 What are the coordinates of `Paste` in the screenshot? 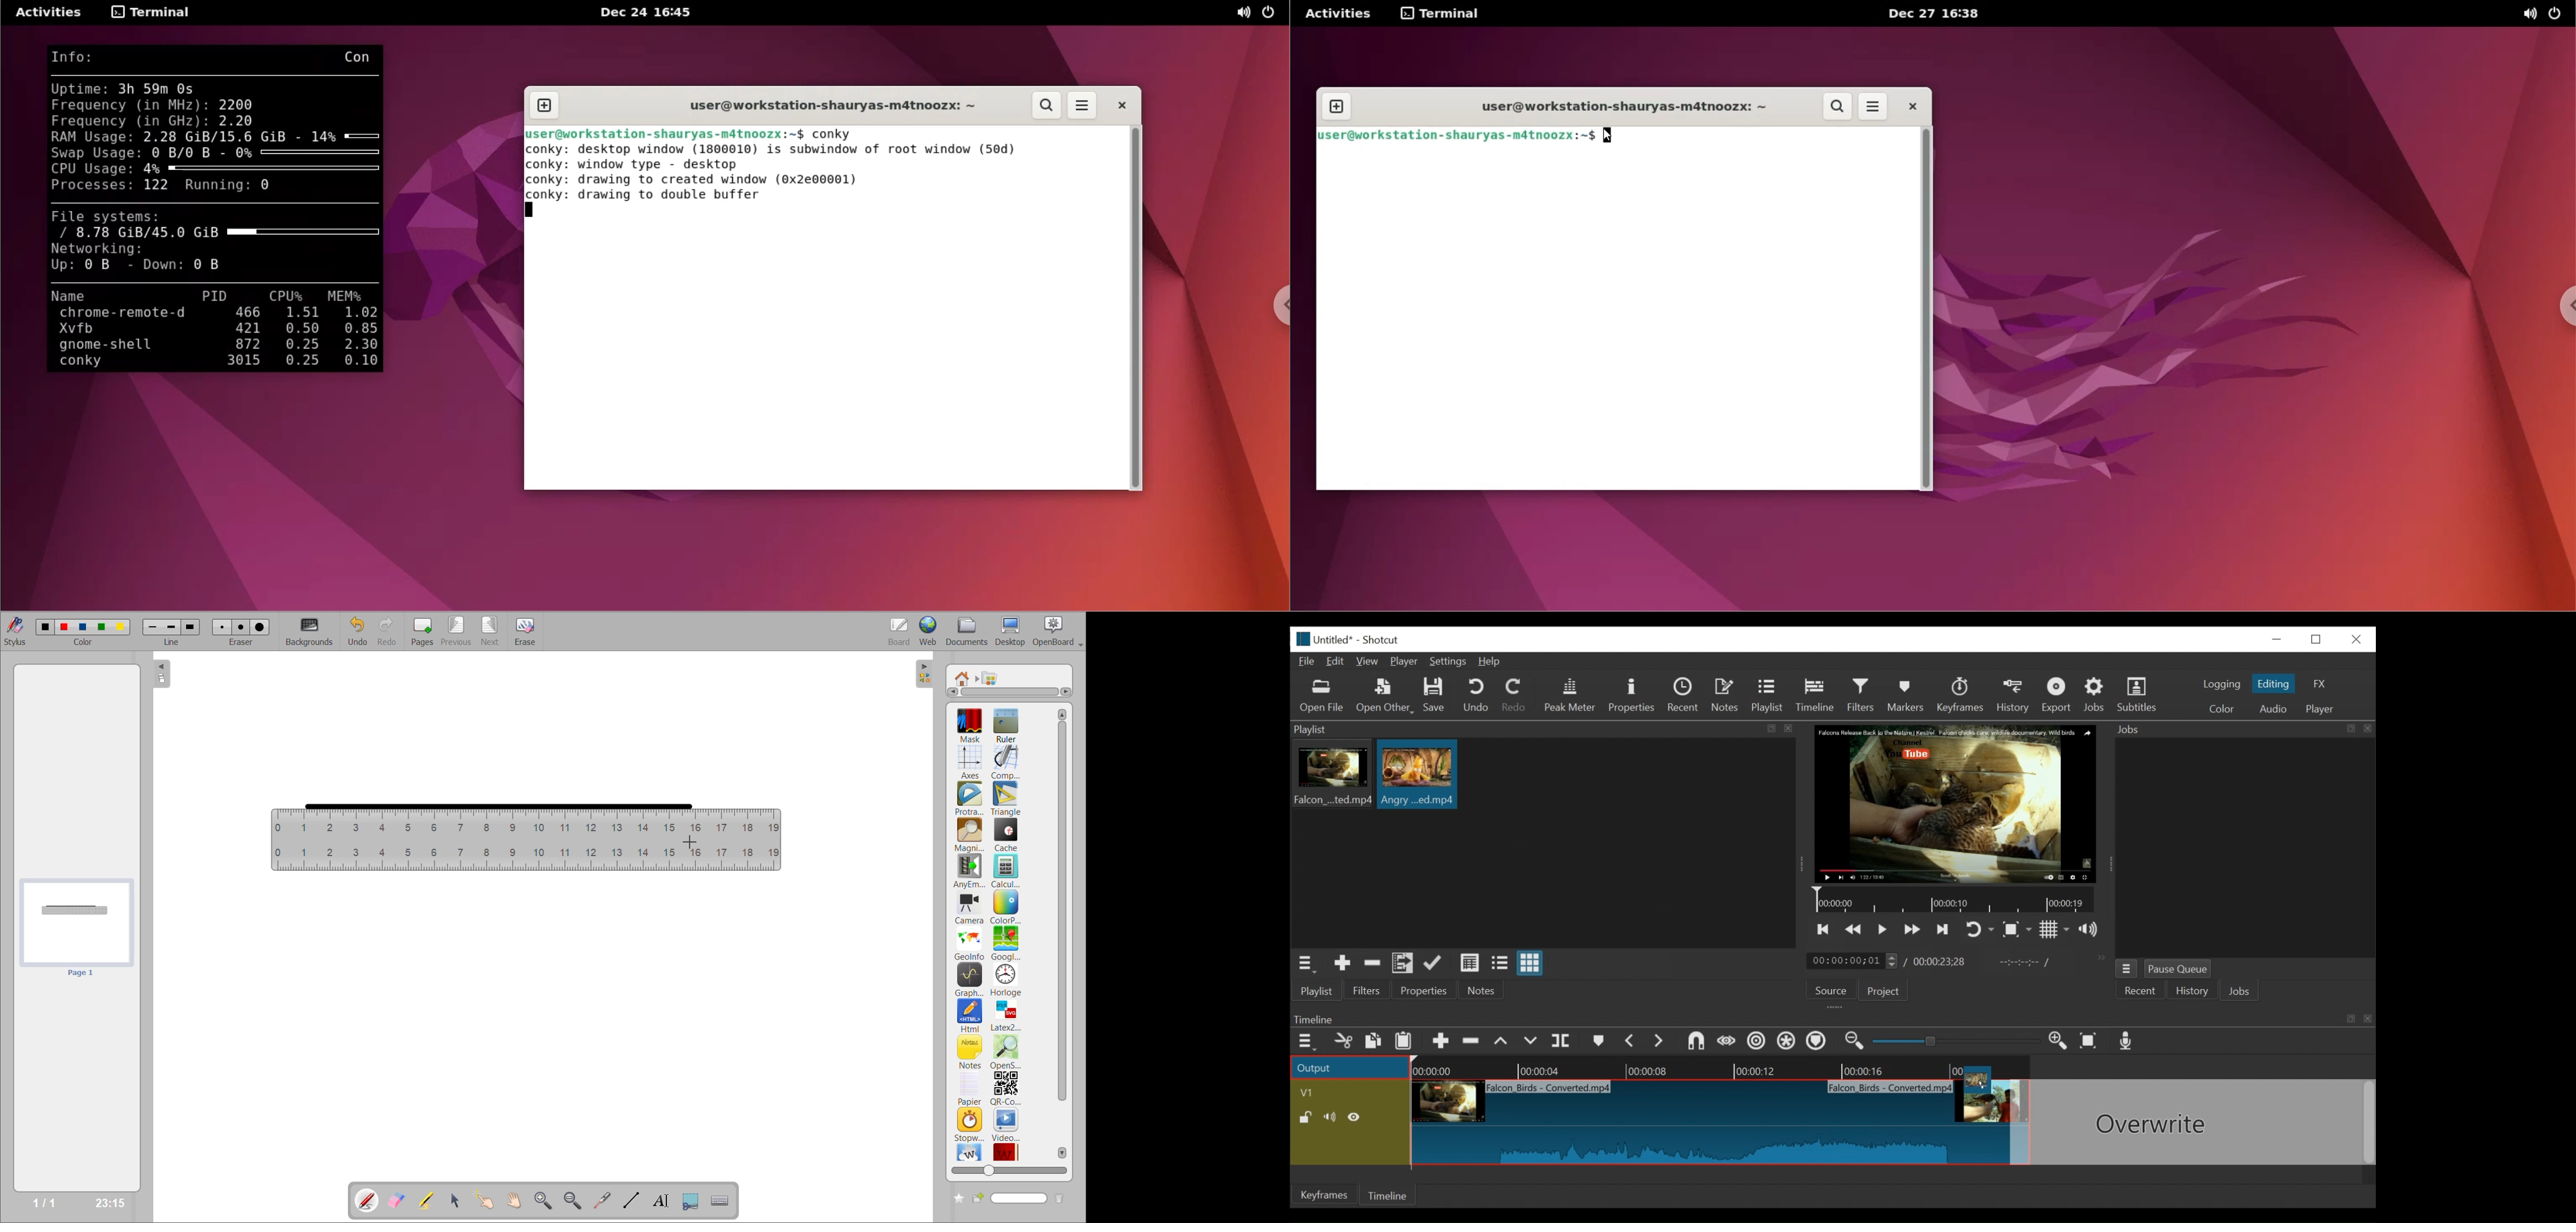 It's located at (1407, 1042).